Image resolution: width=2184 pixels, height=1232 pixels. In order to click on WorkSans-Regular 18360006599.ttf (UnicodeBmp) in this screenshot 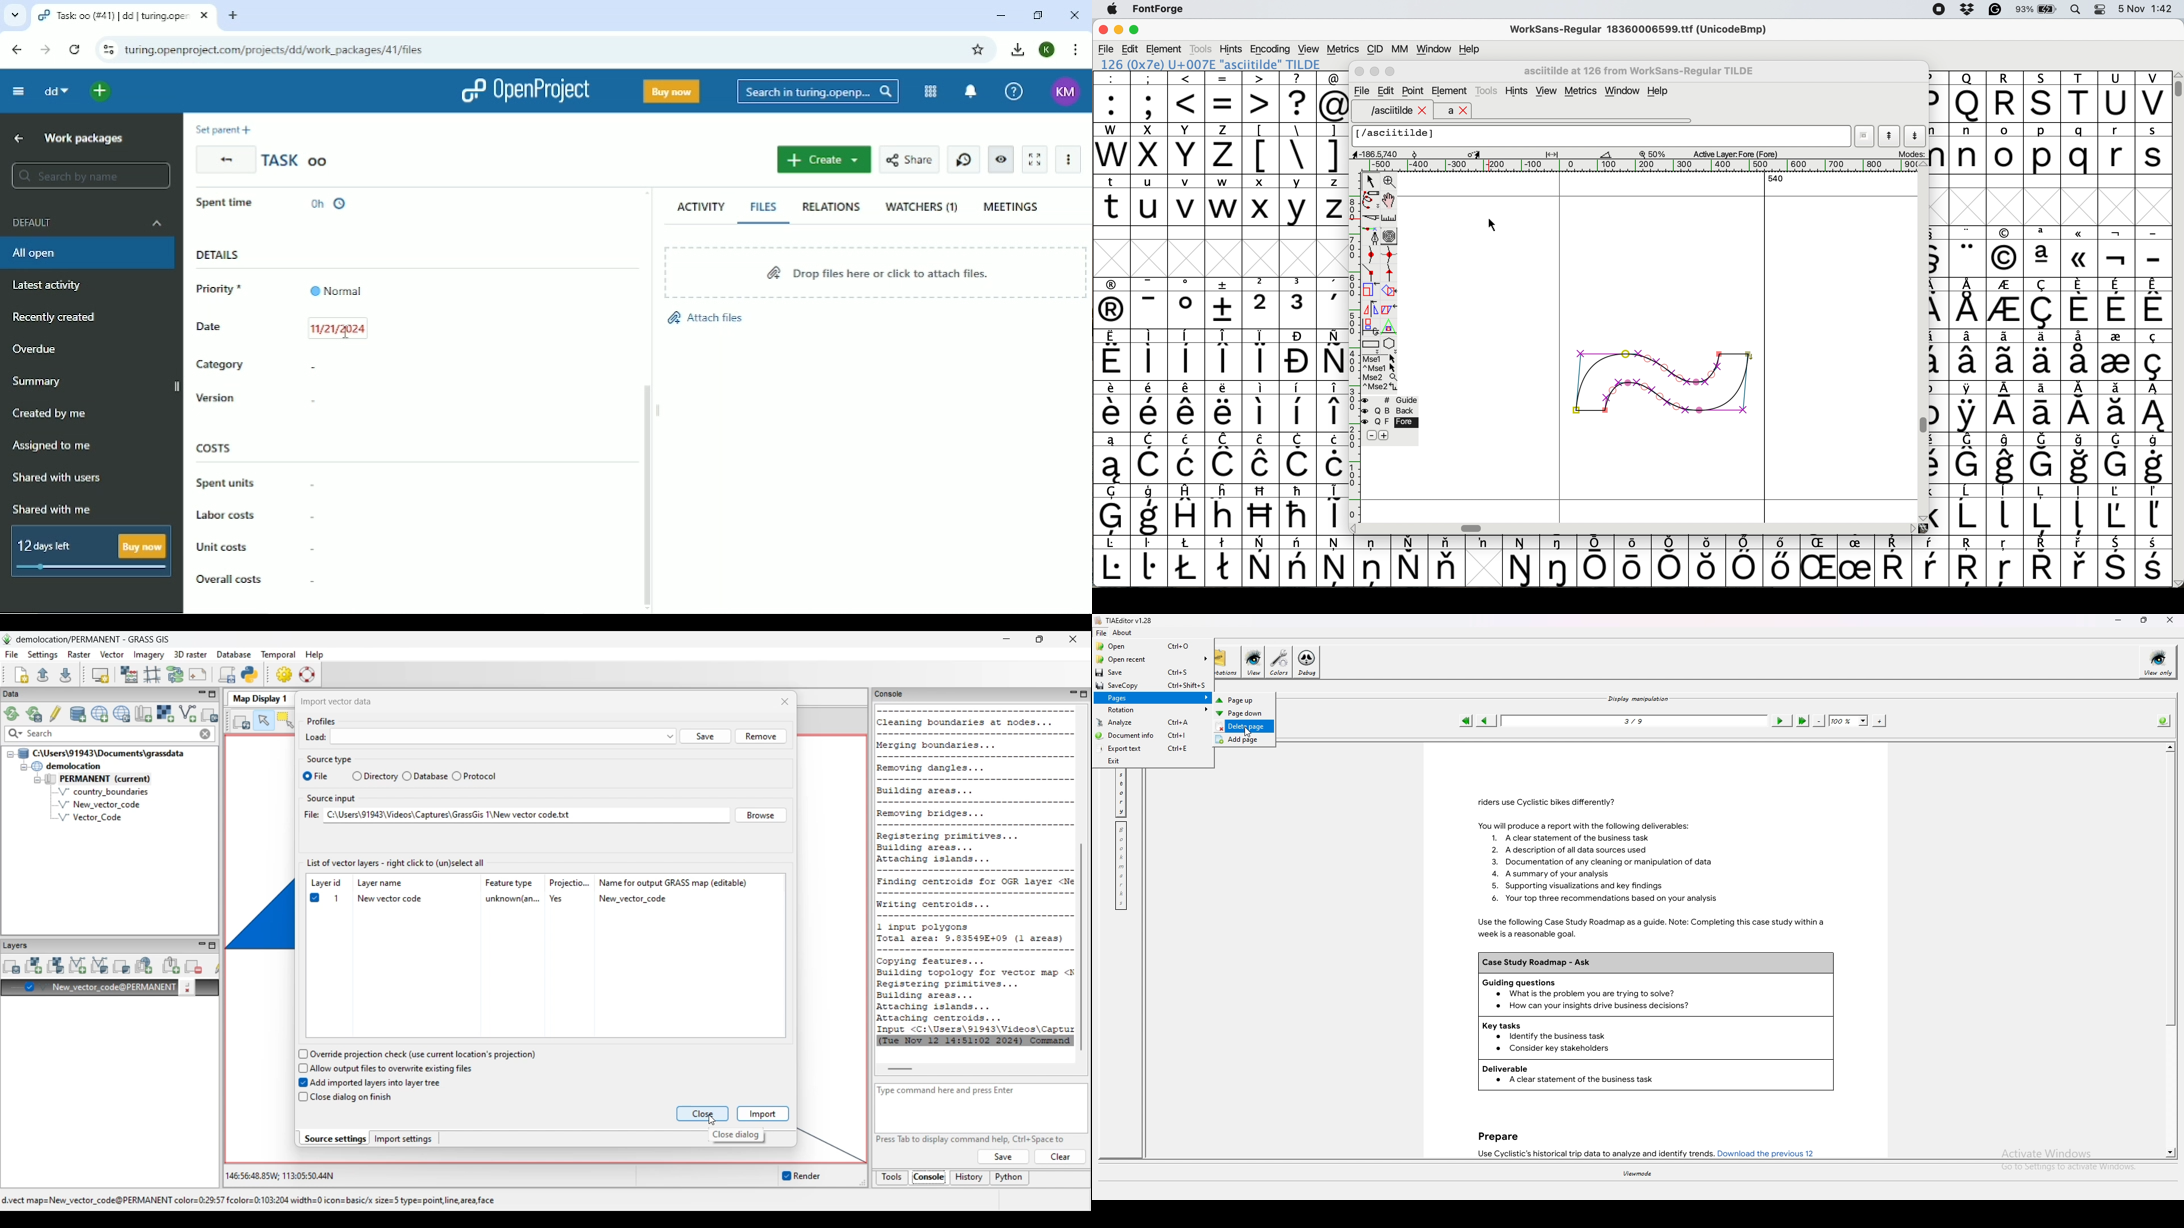, I will do `click(1638, 31)`.